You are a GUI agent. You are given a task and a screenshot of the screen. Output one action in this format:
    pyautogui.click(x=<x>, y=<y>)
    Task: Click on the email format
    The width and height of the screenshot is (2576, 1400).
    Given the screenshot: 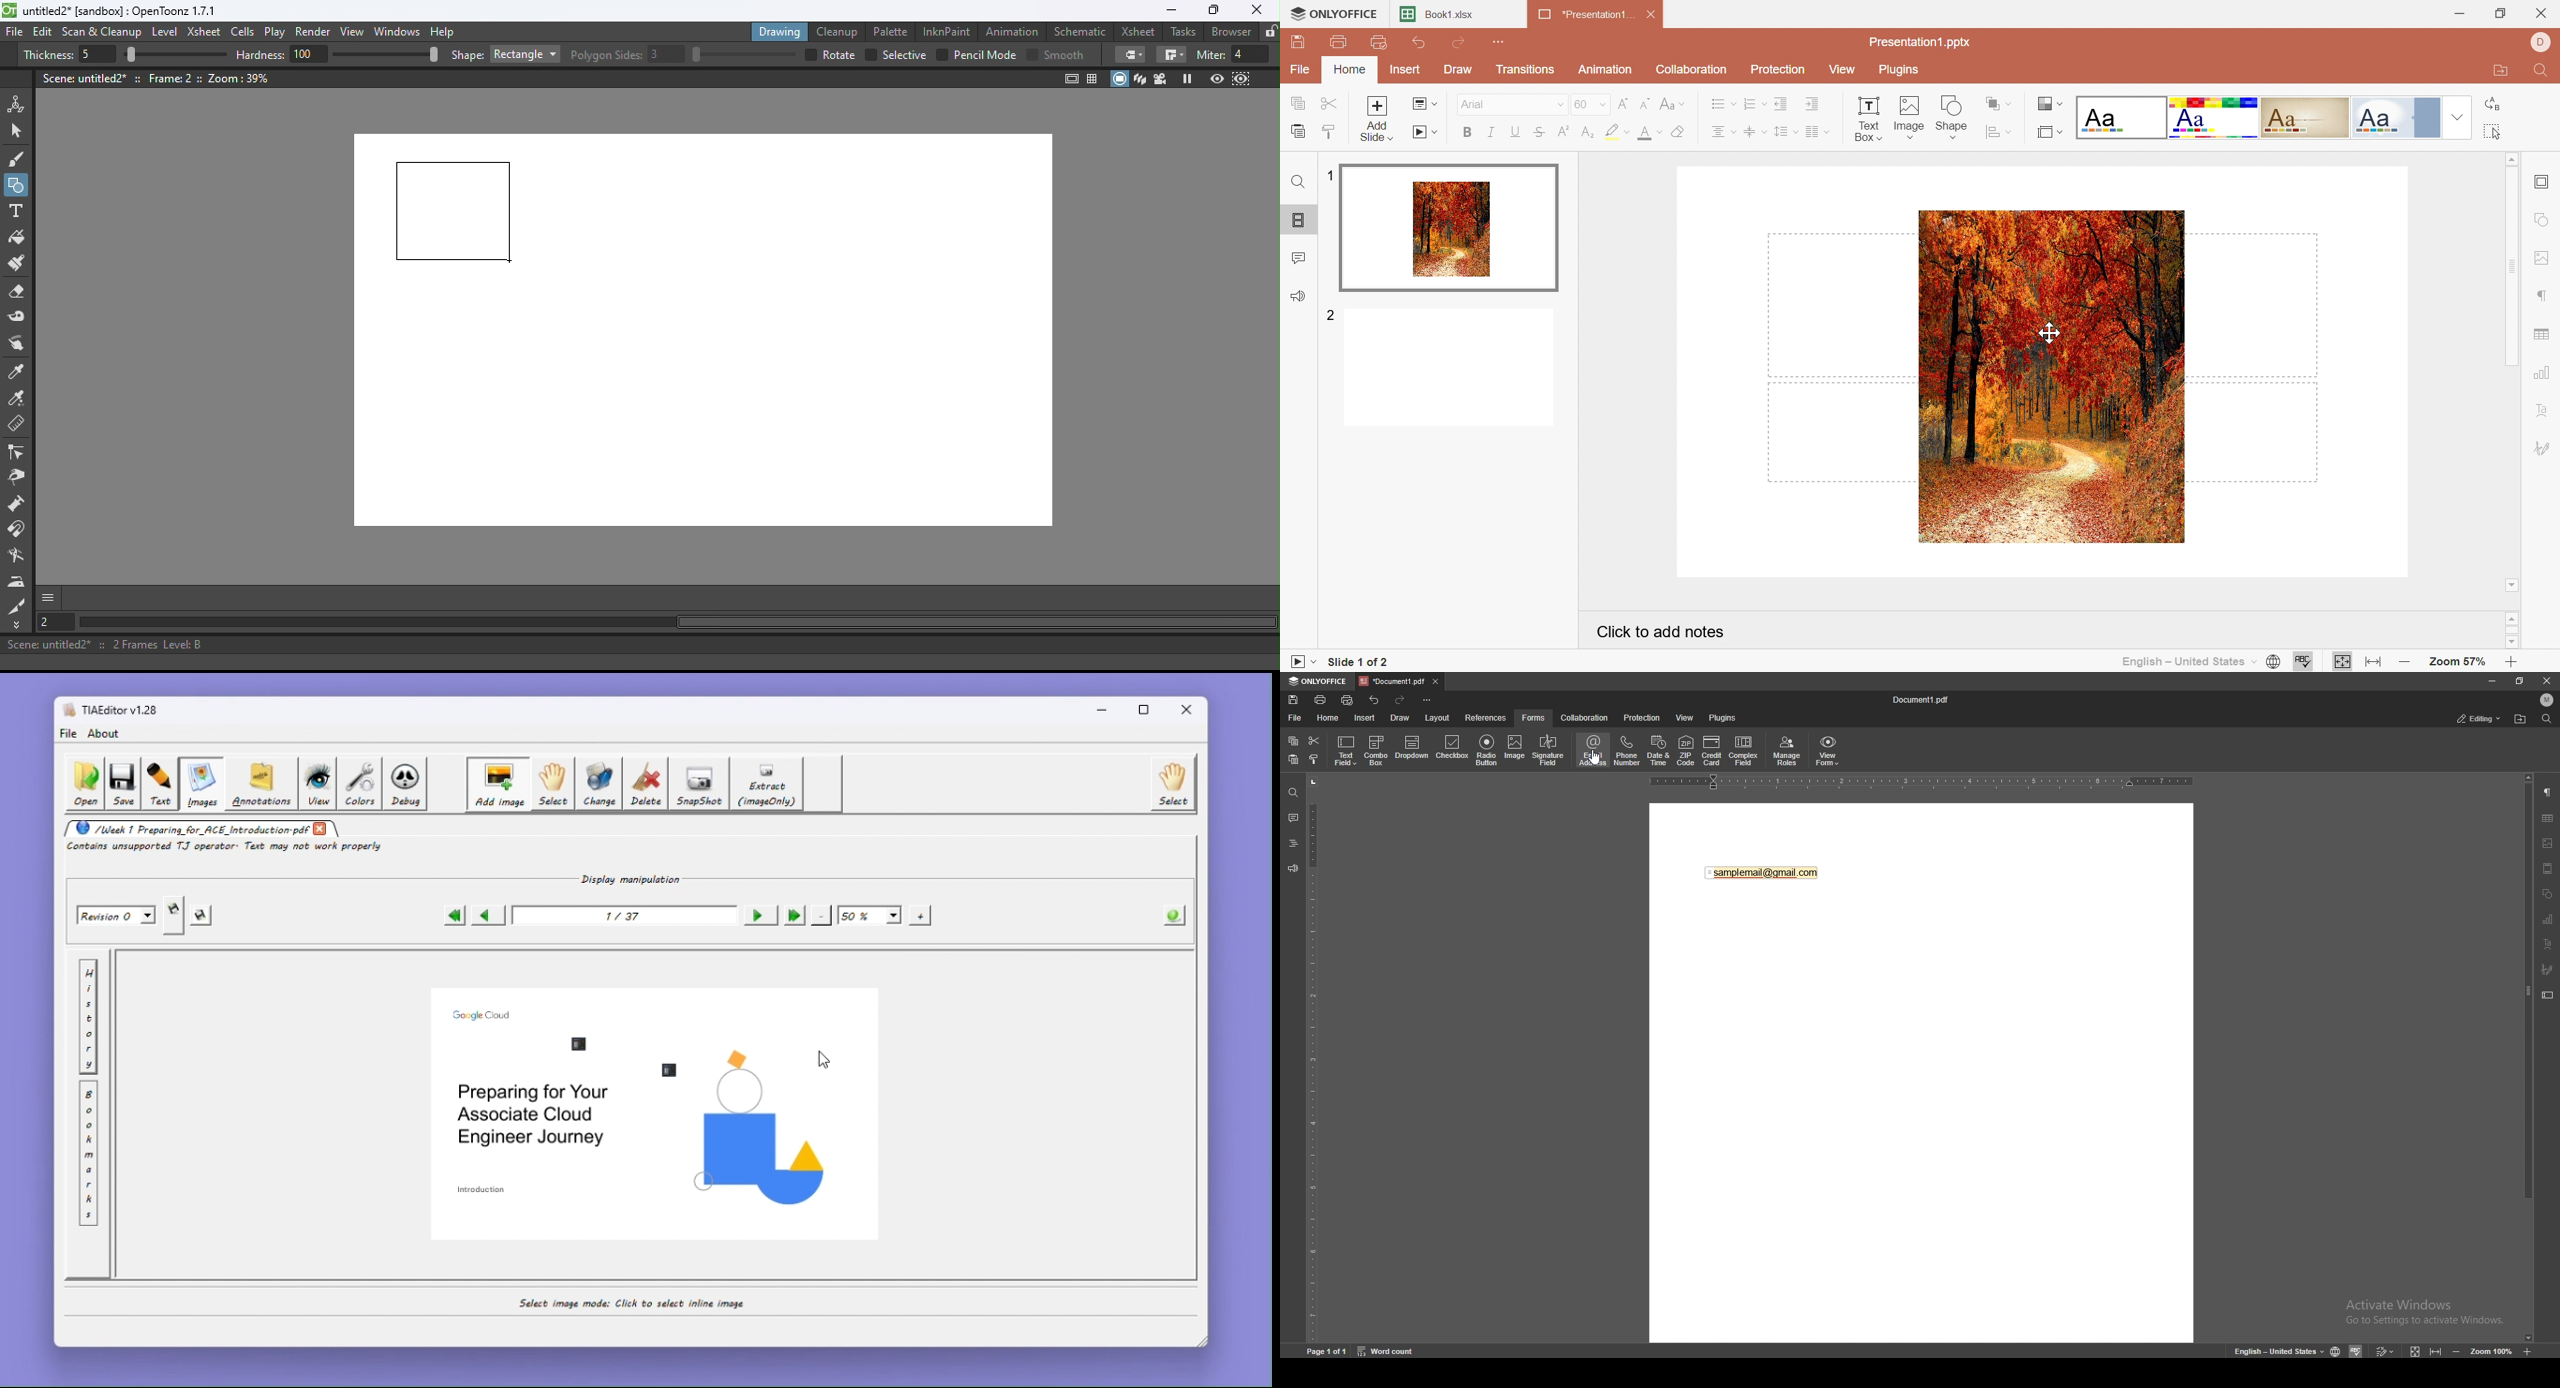 What is the action you would take?
    pyautogui.click(x=1763, y=873)
    